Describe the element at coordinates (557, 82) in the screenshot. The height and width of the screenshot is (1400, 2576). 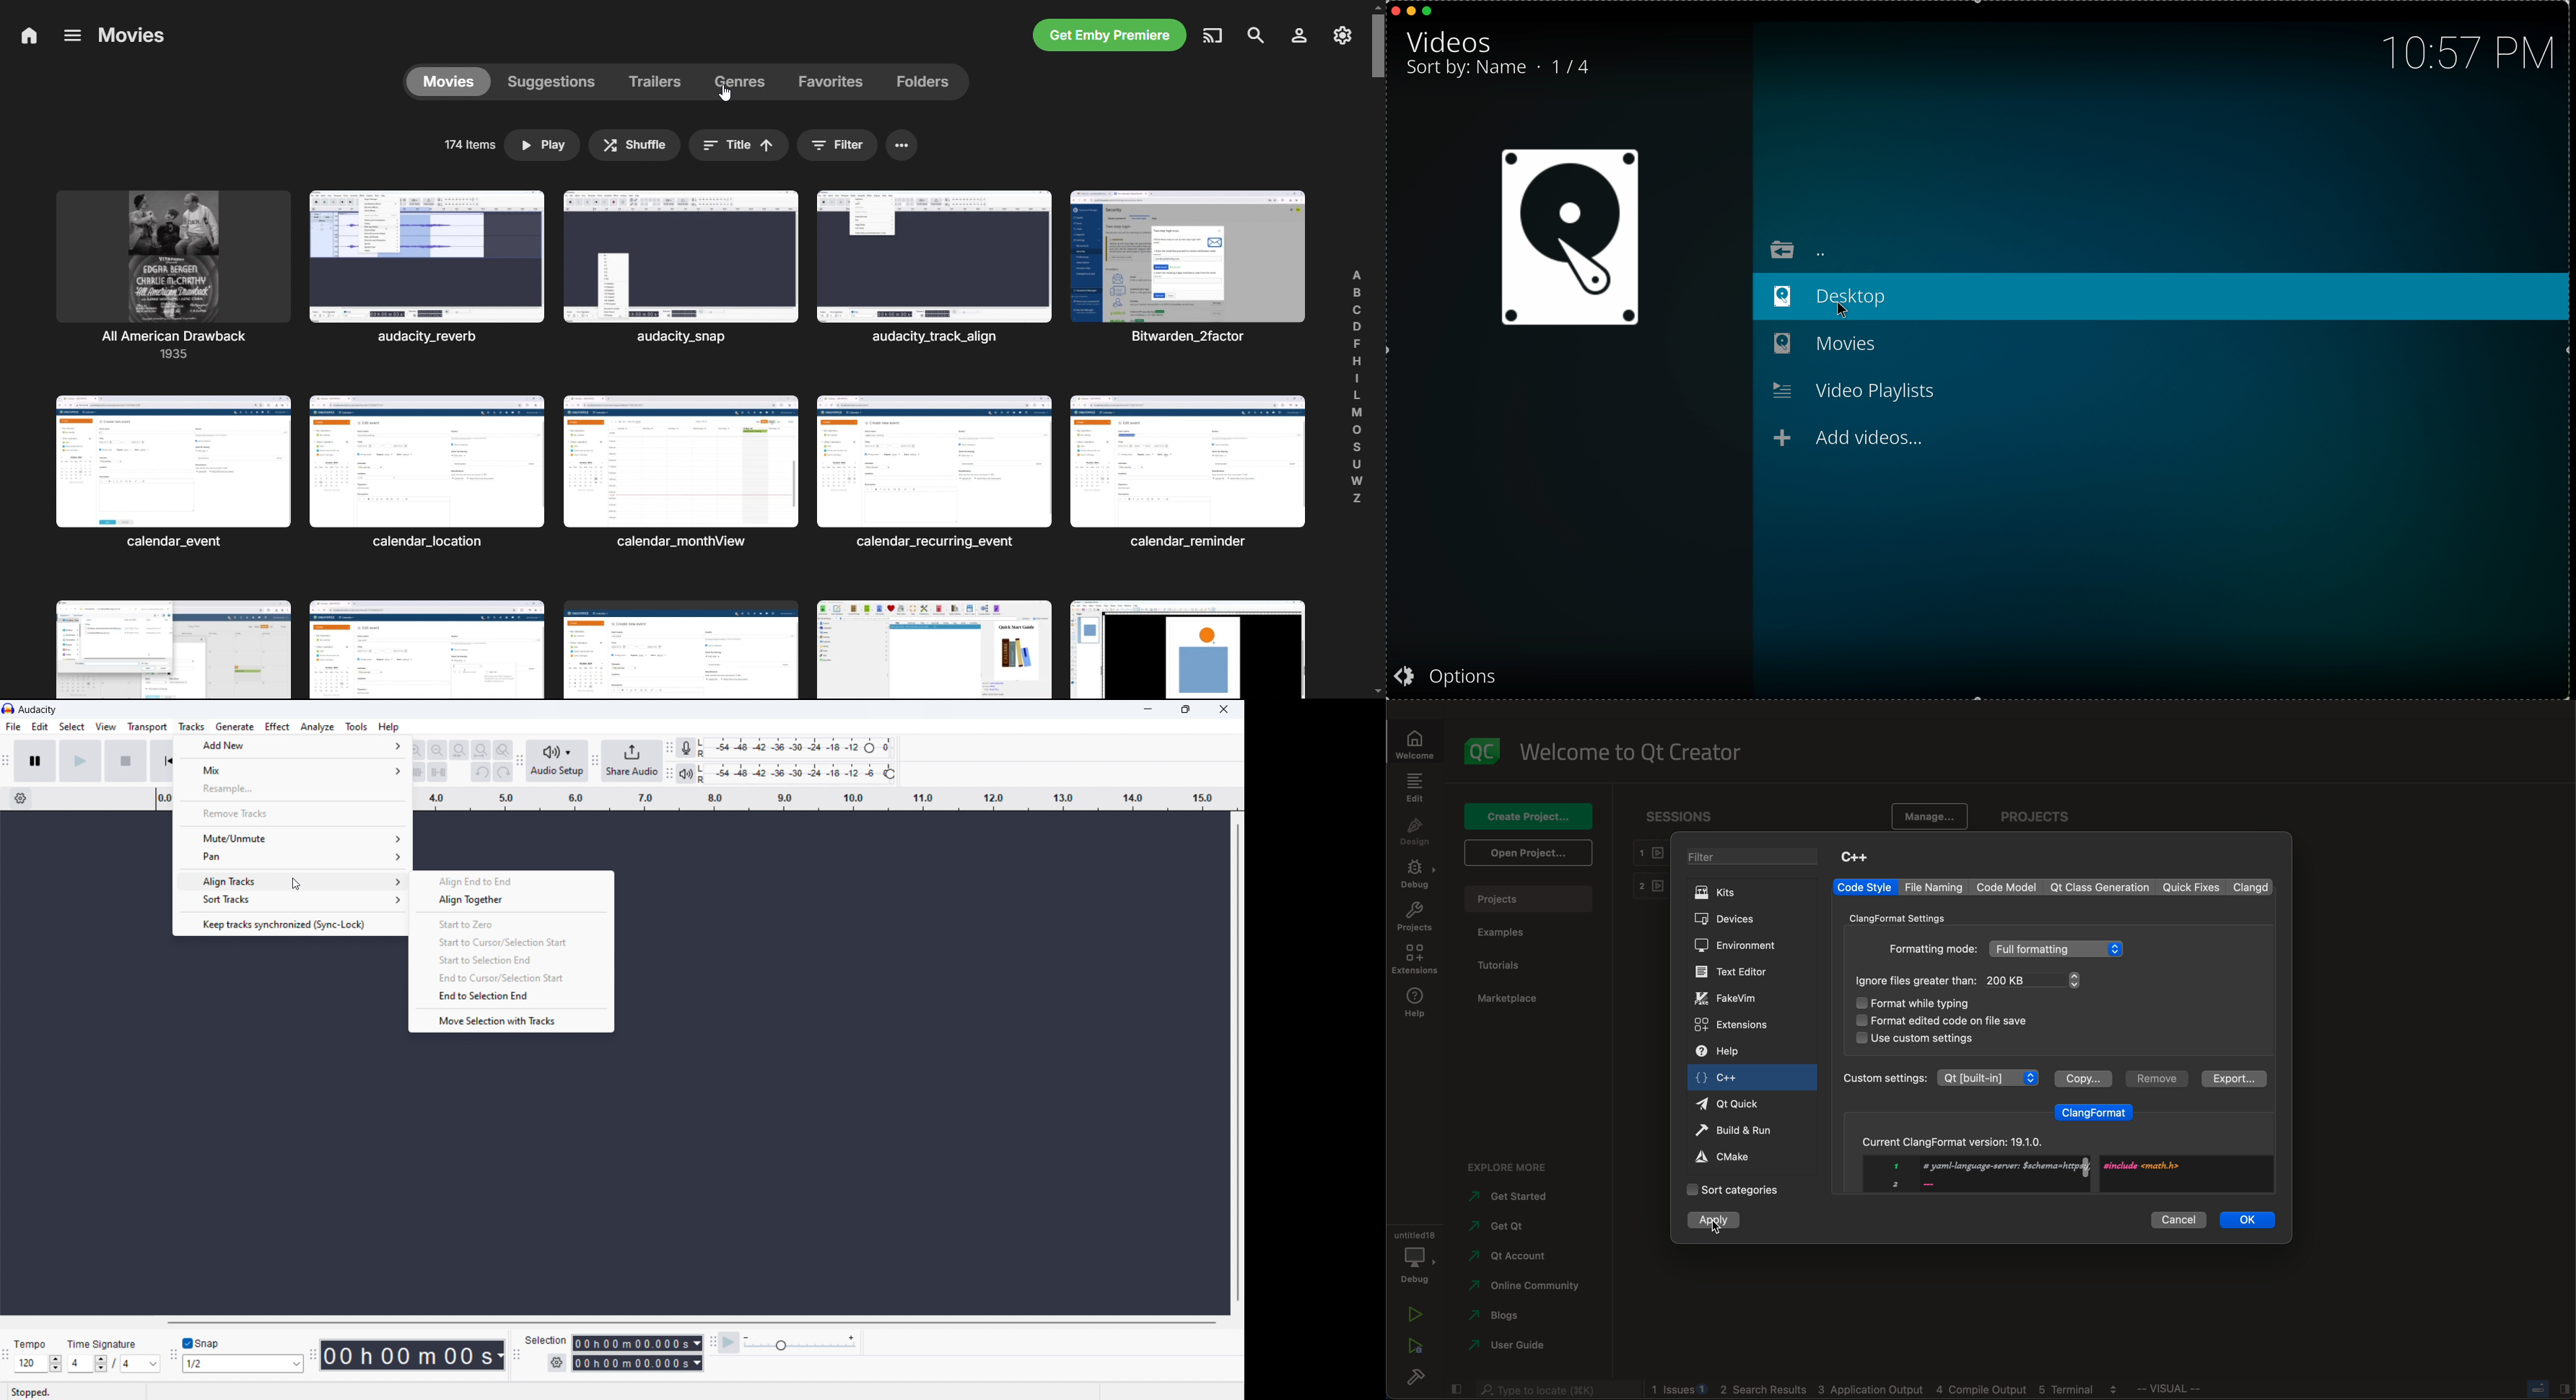
I see `suggestions` at that location.